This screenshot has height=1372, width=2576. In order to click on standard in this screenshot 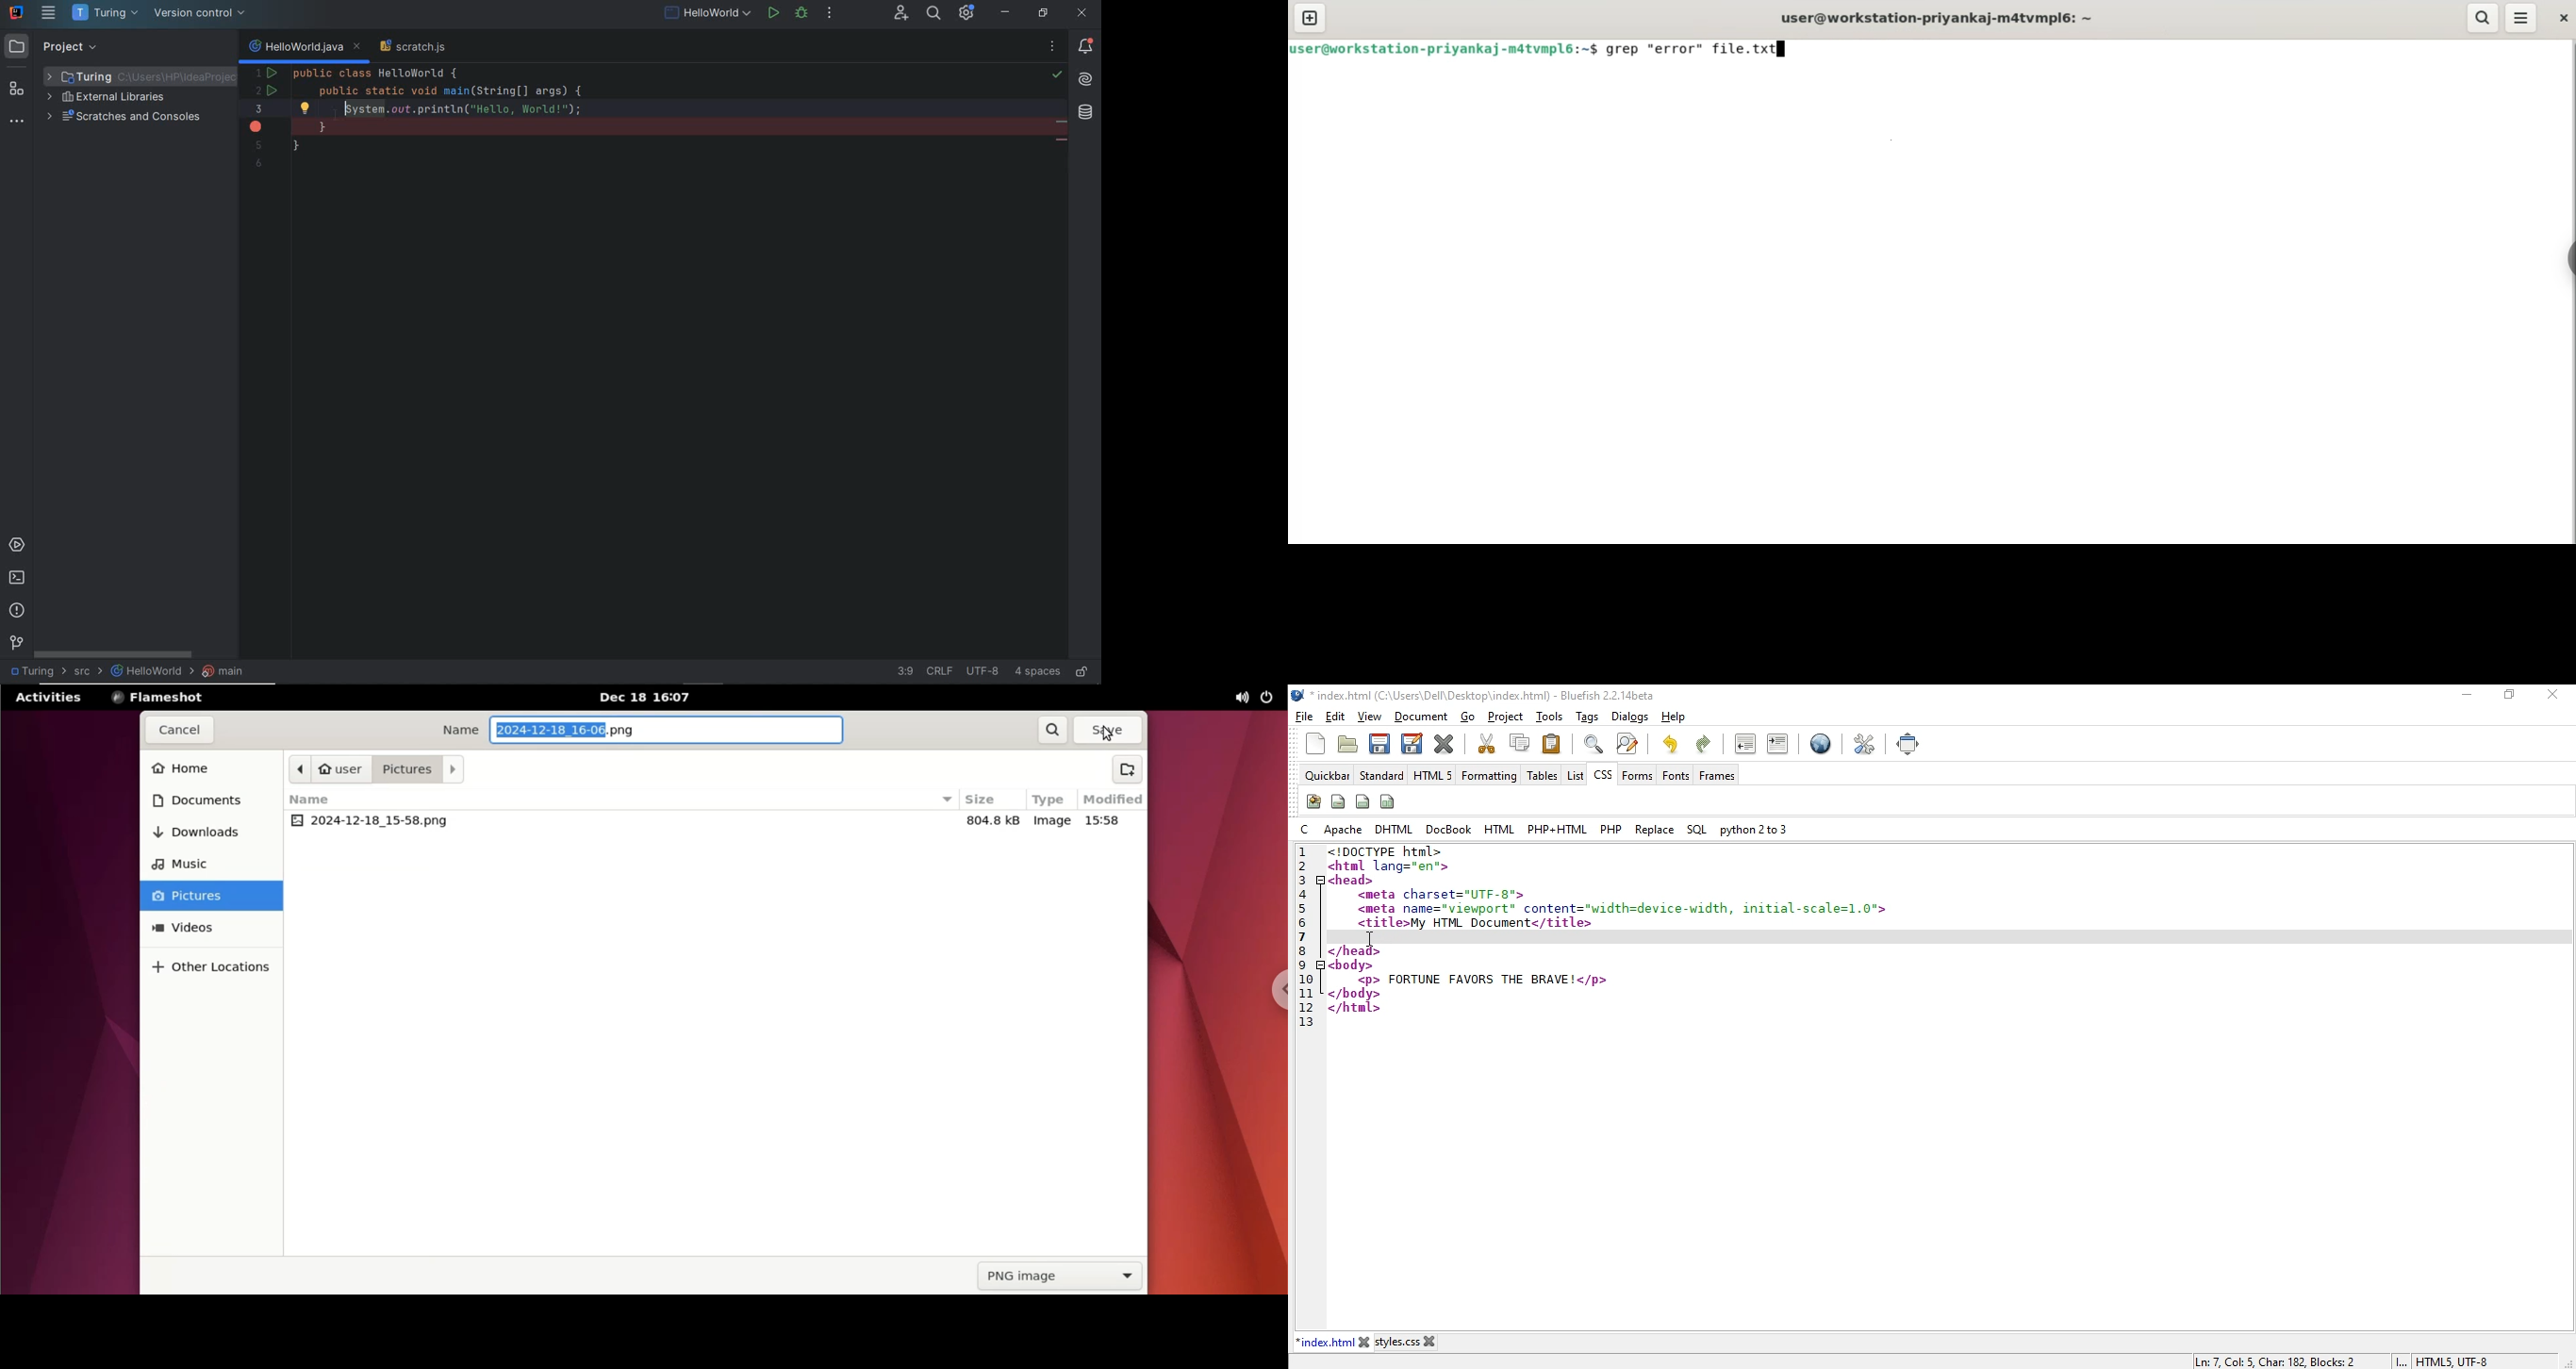, I will do `click(1382, 776)`.